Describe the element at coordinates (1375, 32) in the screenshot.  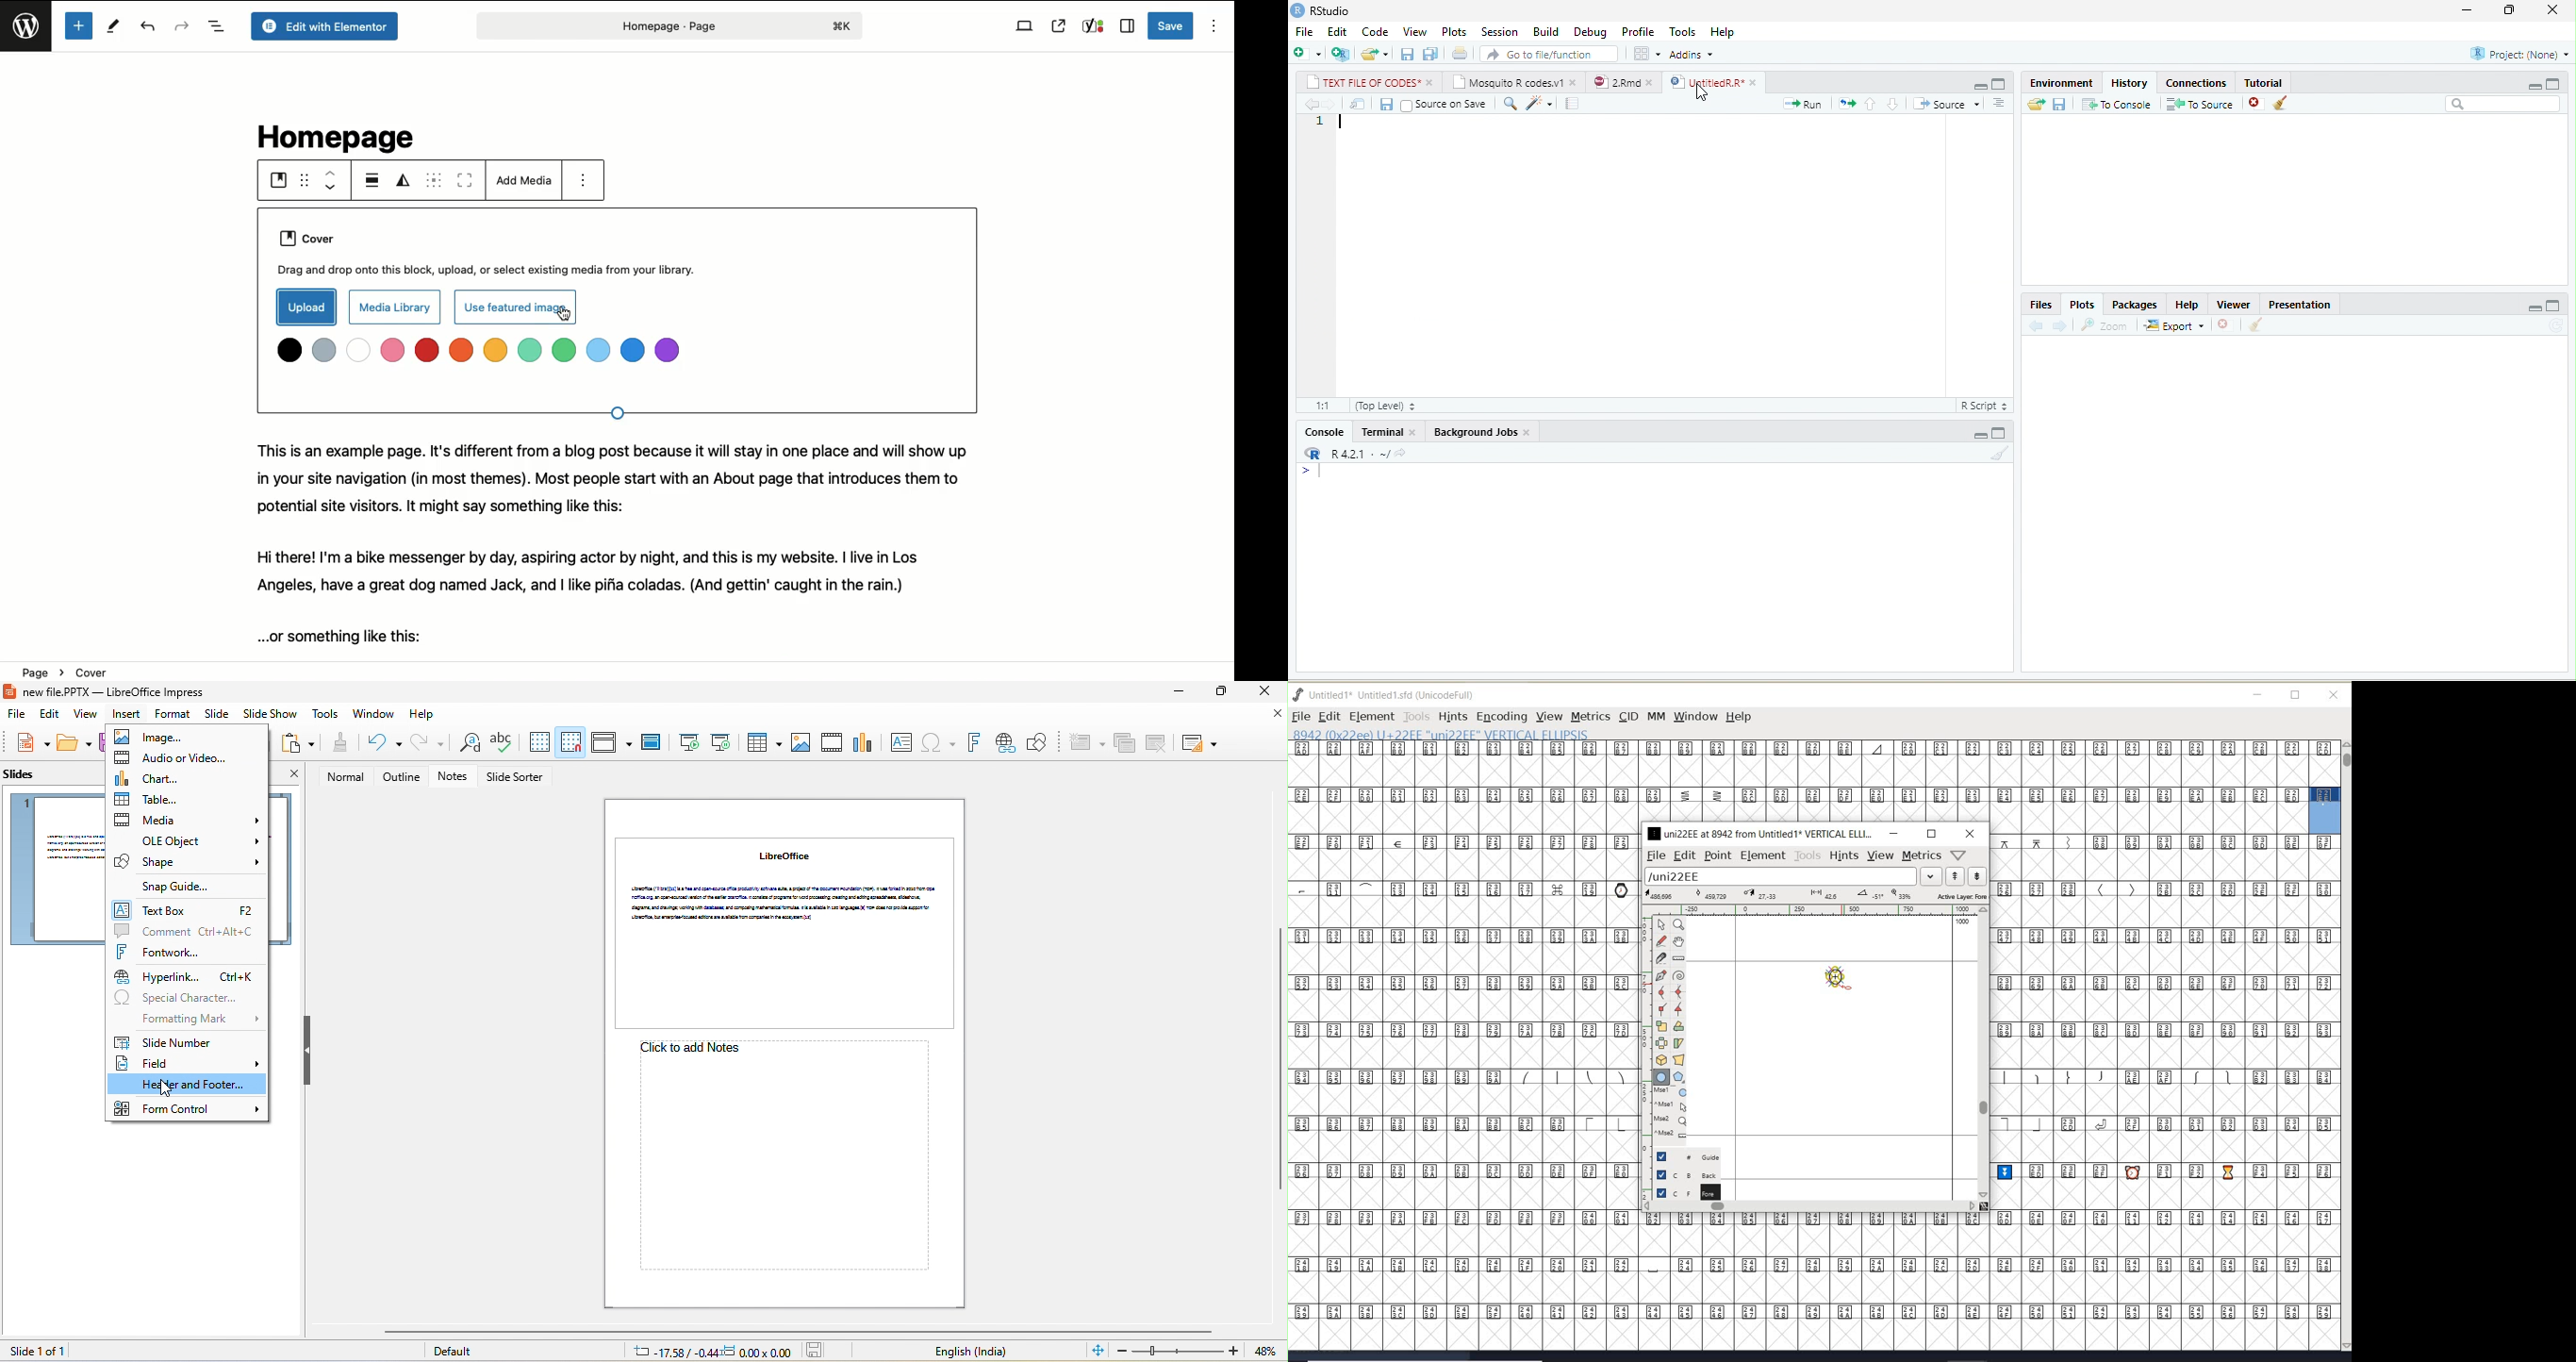
I see `Code` at that location.